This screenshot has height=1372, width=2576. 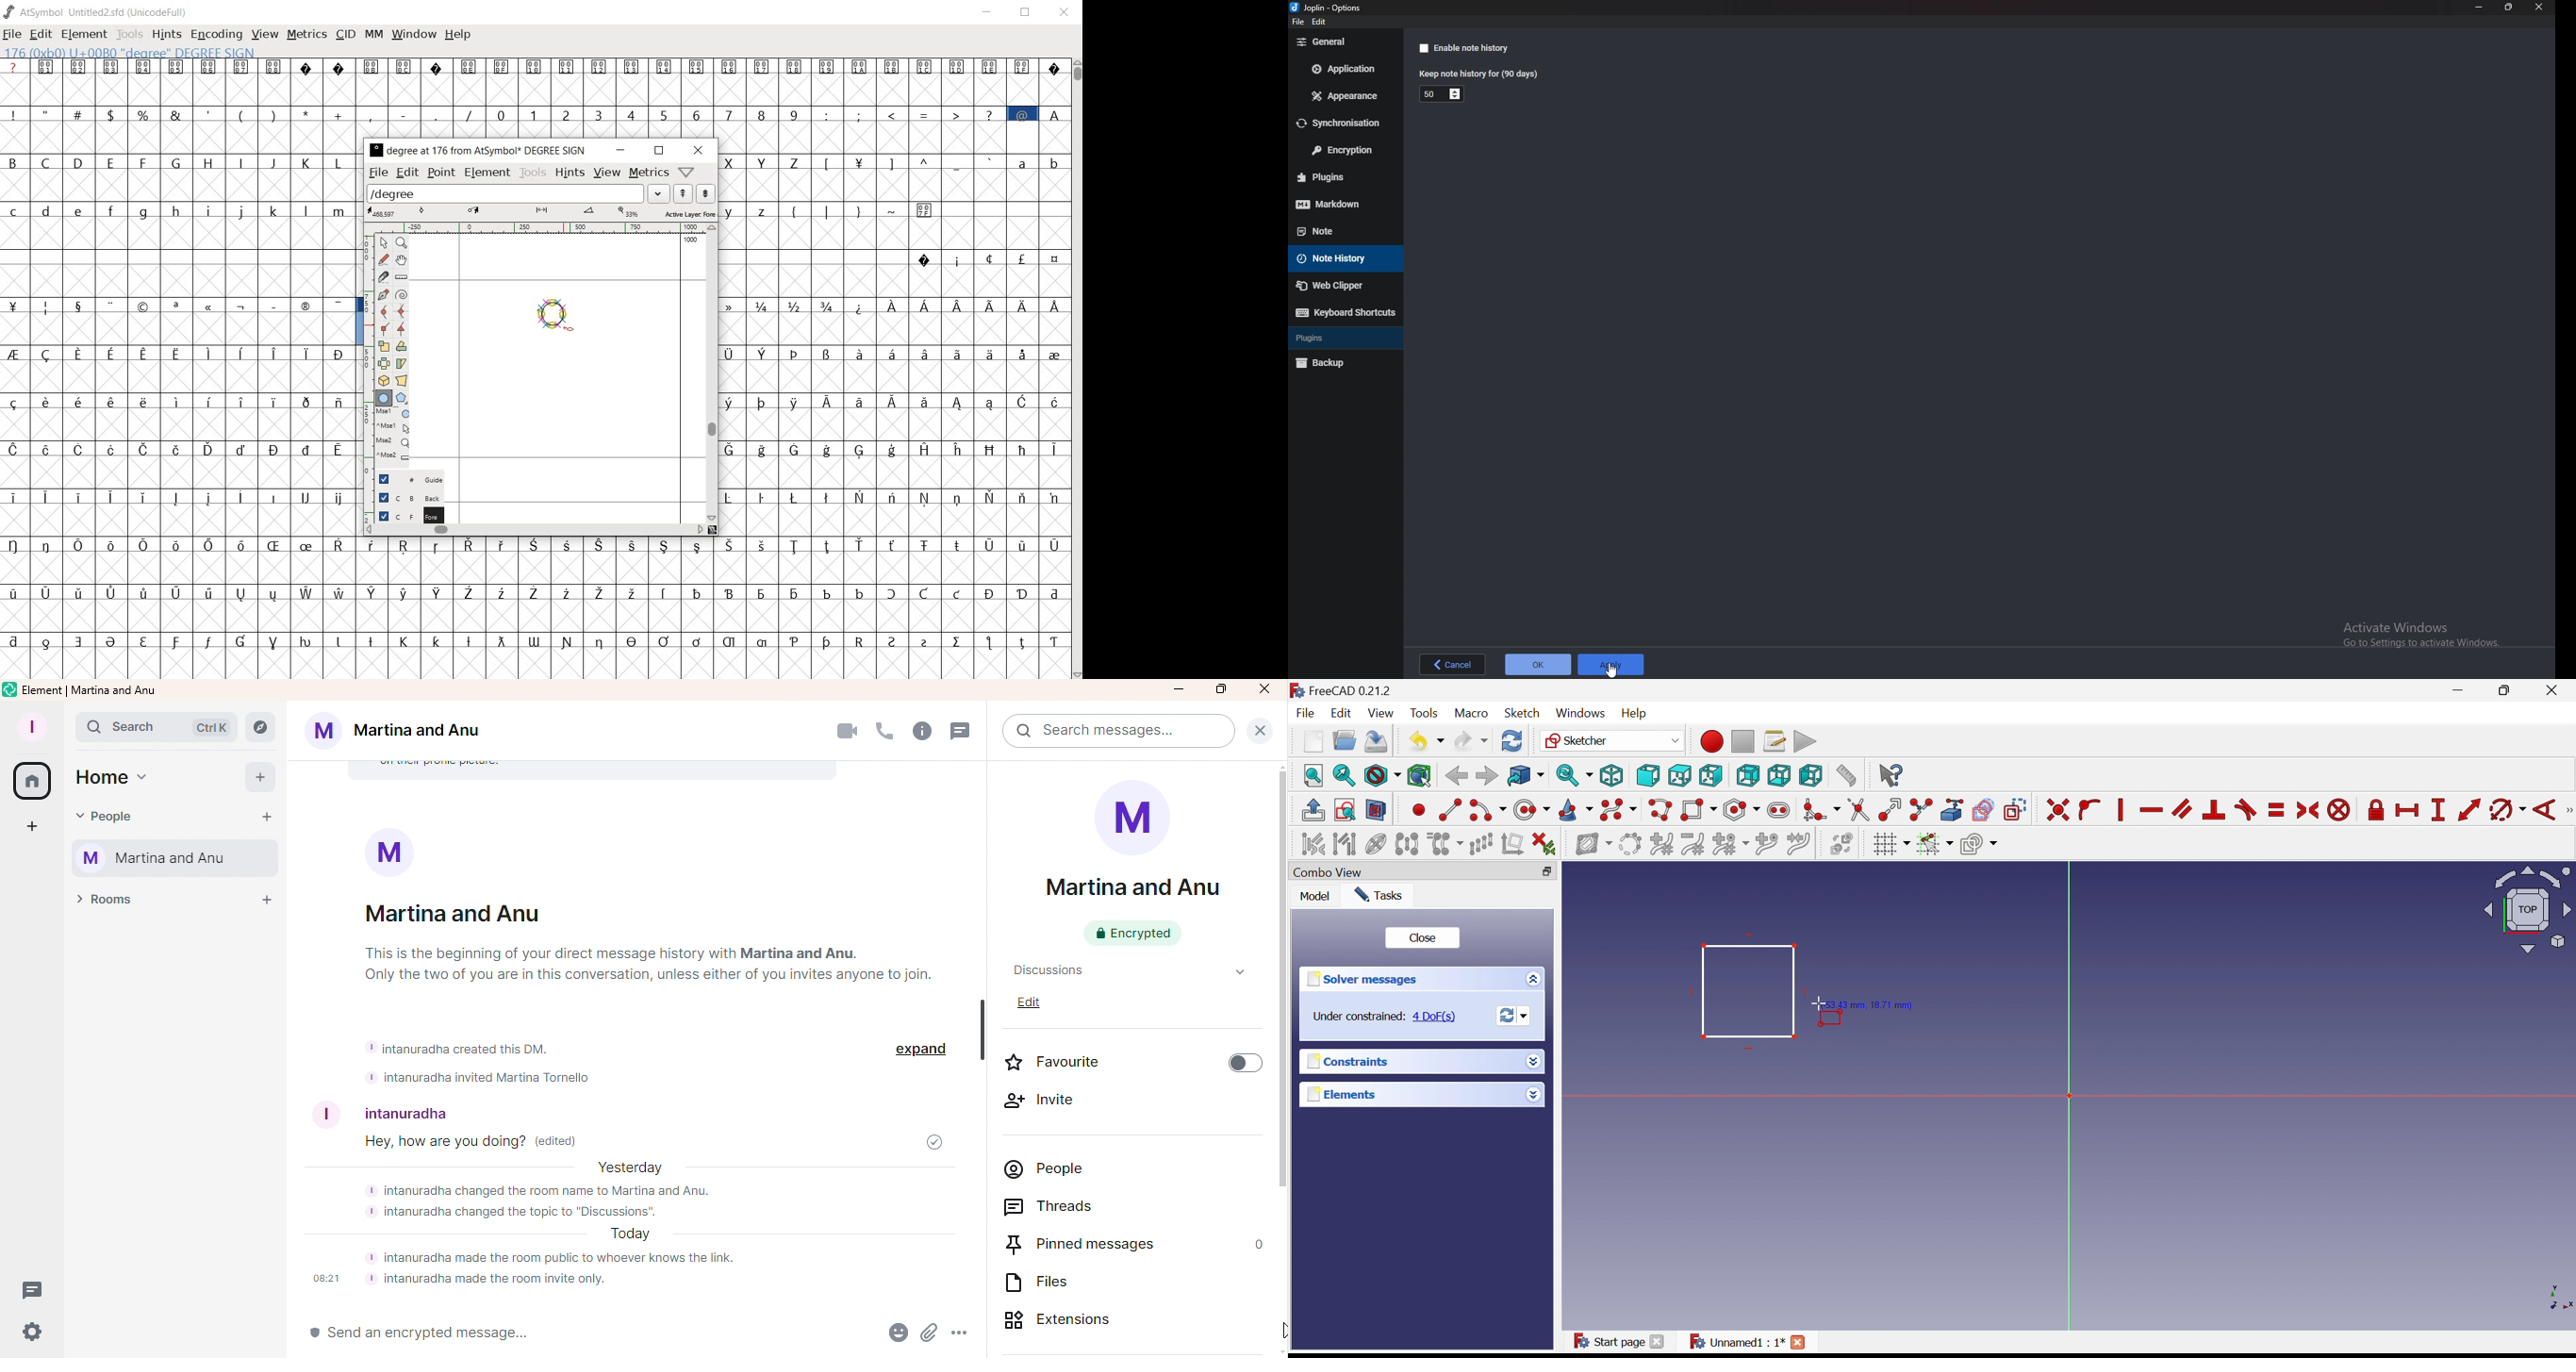 I want to click on Extend edge, so click(x=1889, y=810).